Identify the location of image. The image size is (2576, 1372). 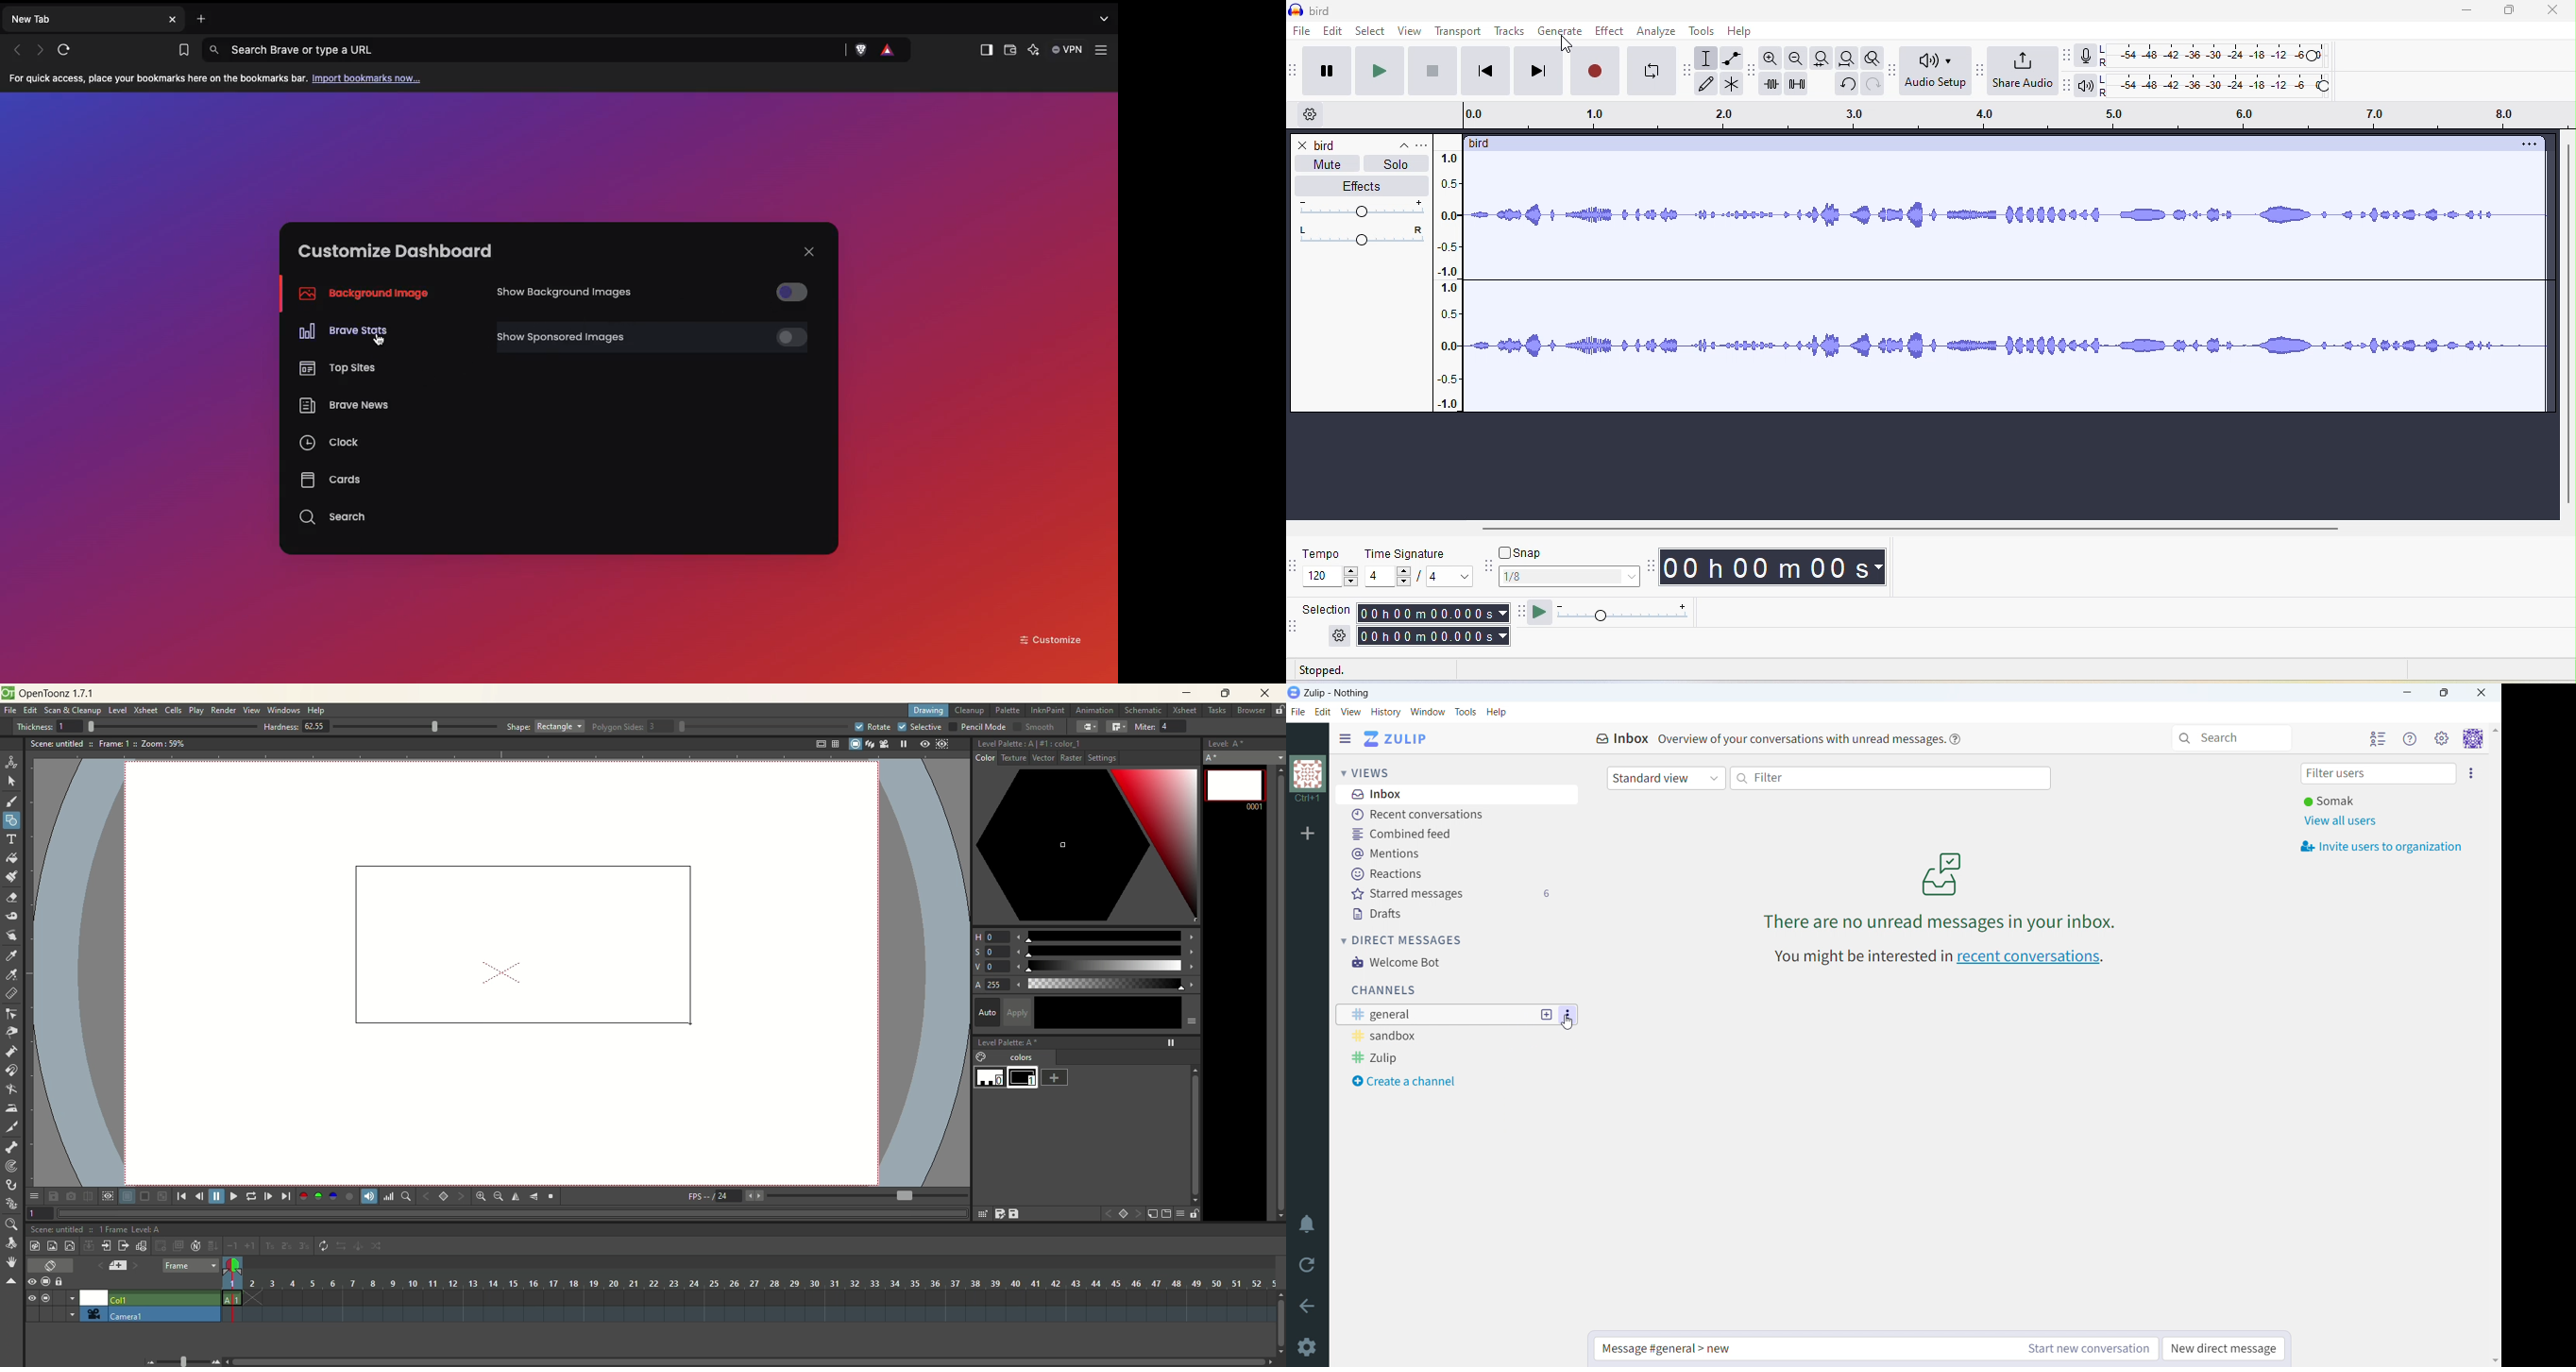
(1941, 873).